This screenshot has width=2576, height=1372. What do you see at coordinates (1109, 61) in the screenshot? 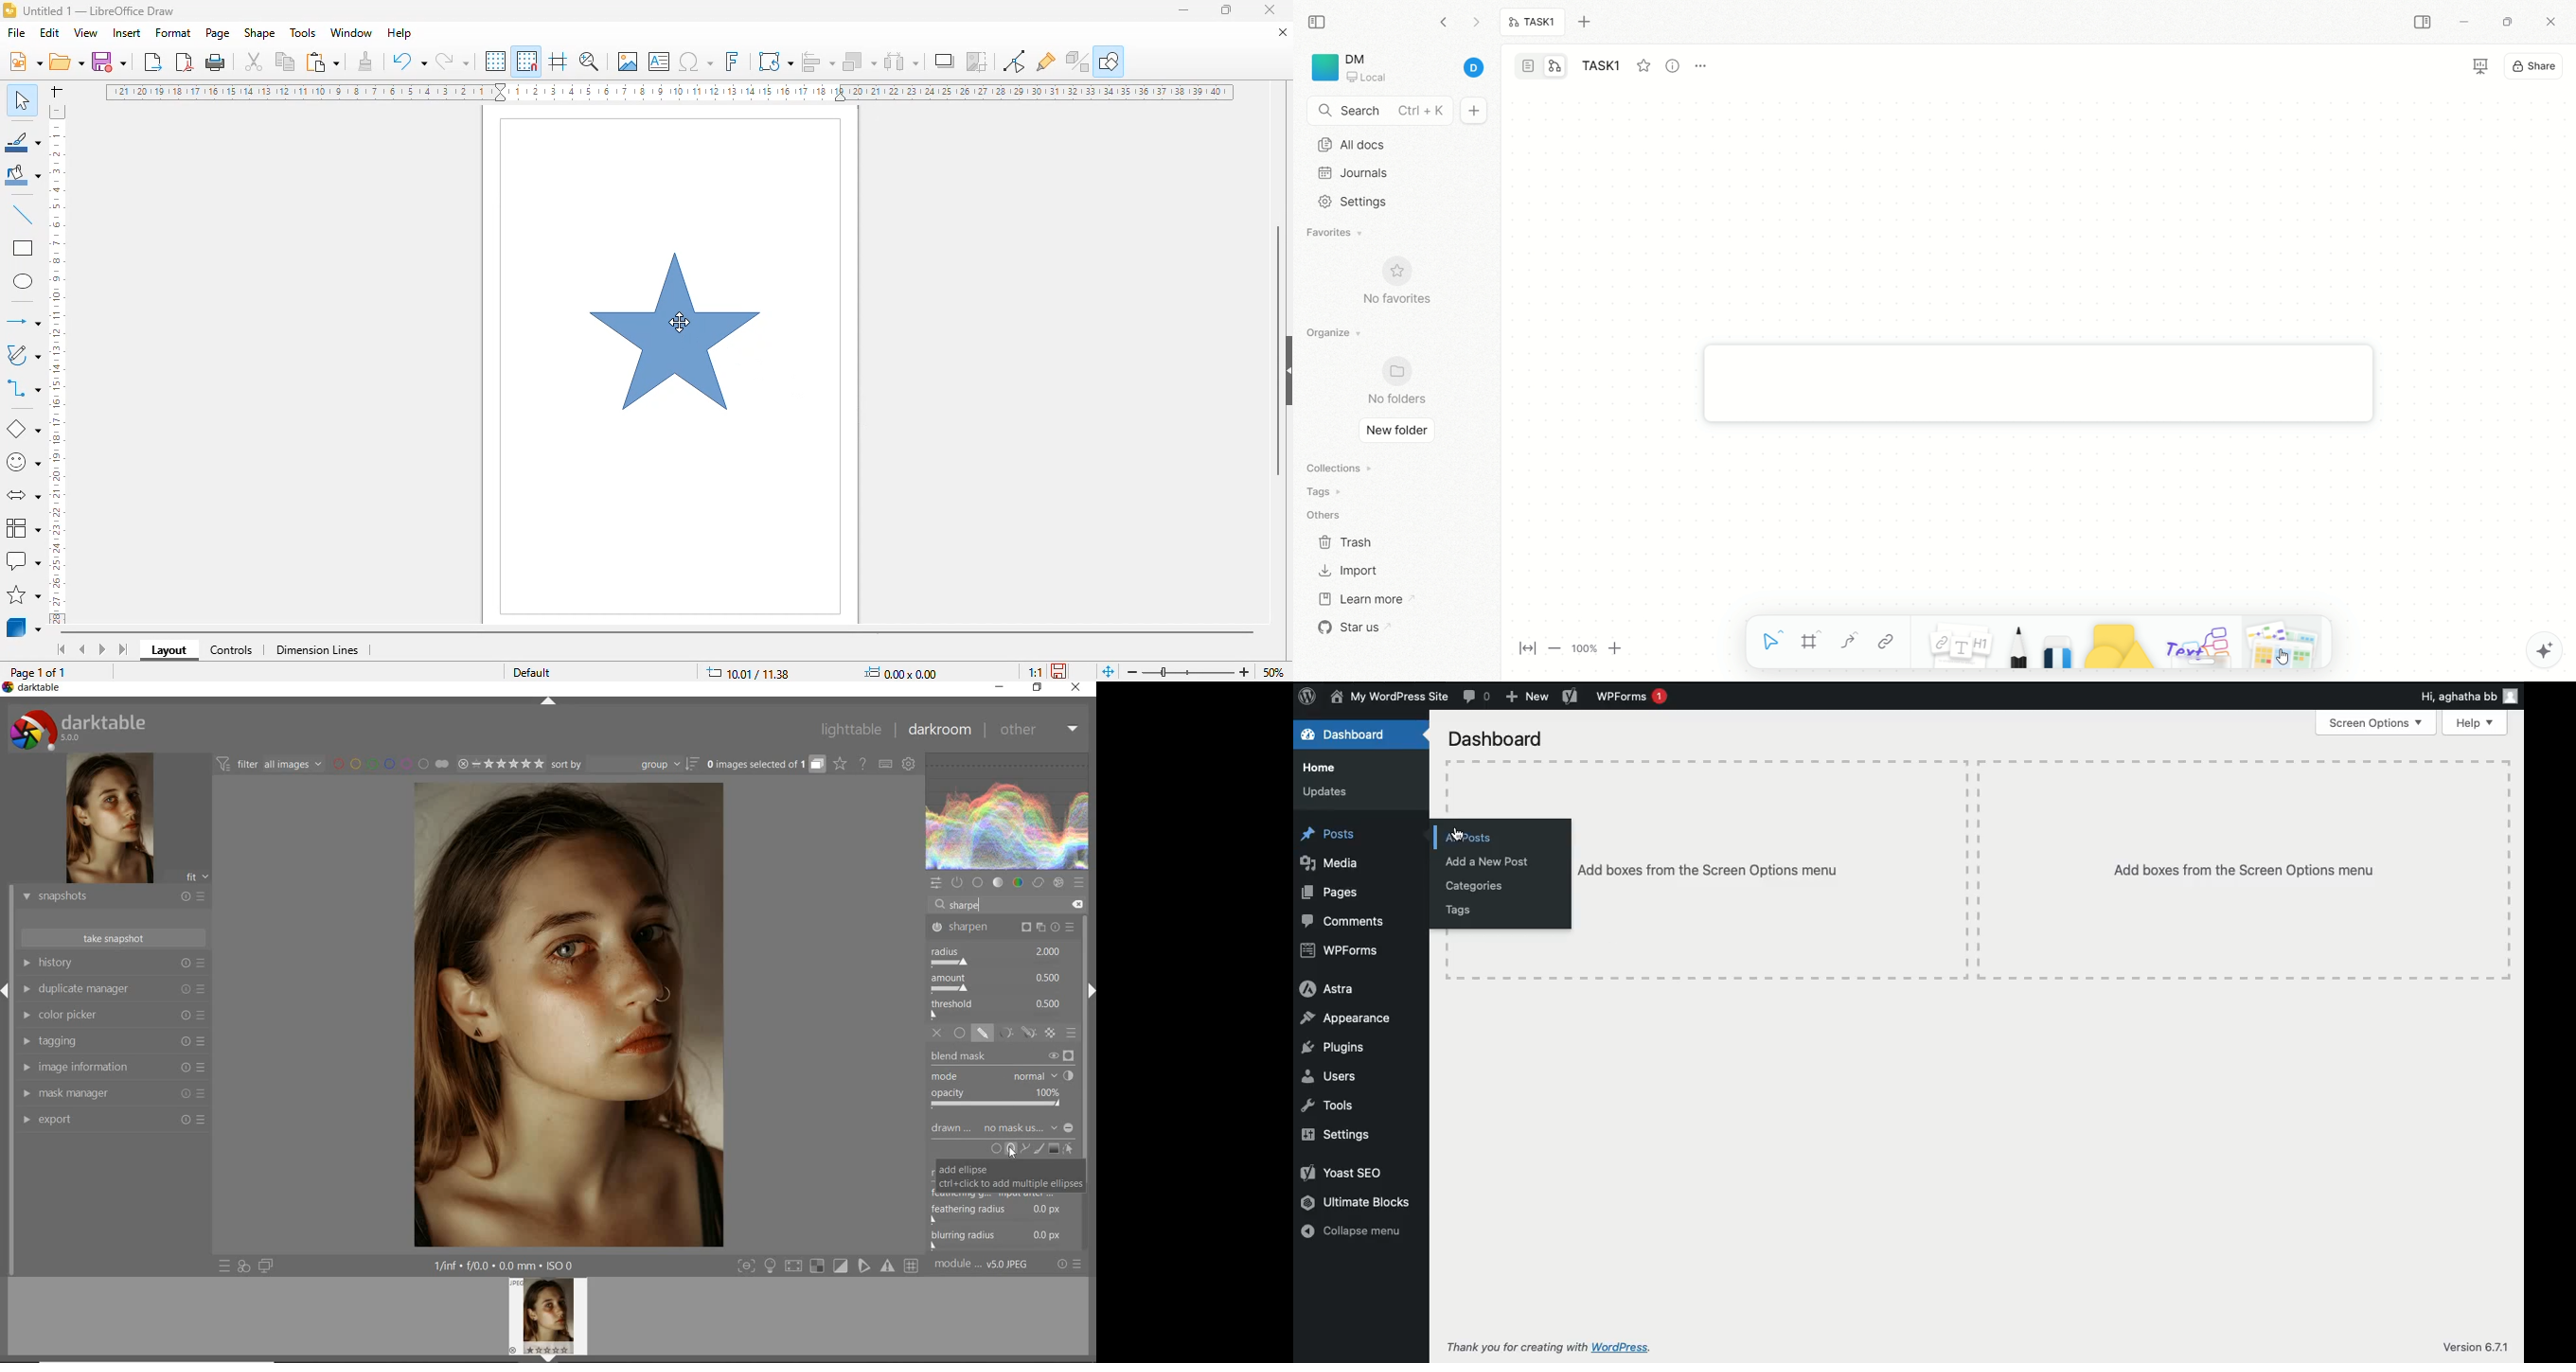
I see `show draw functions` at bounding box center [1109, 61].